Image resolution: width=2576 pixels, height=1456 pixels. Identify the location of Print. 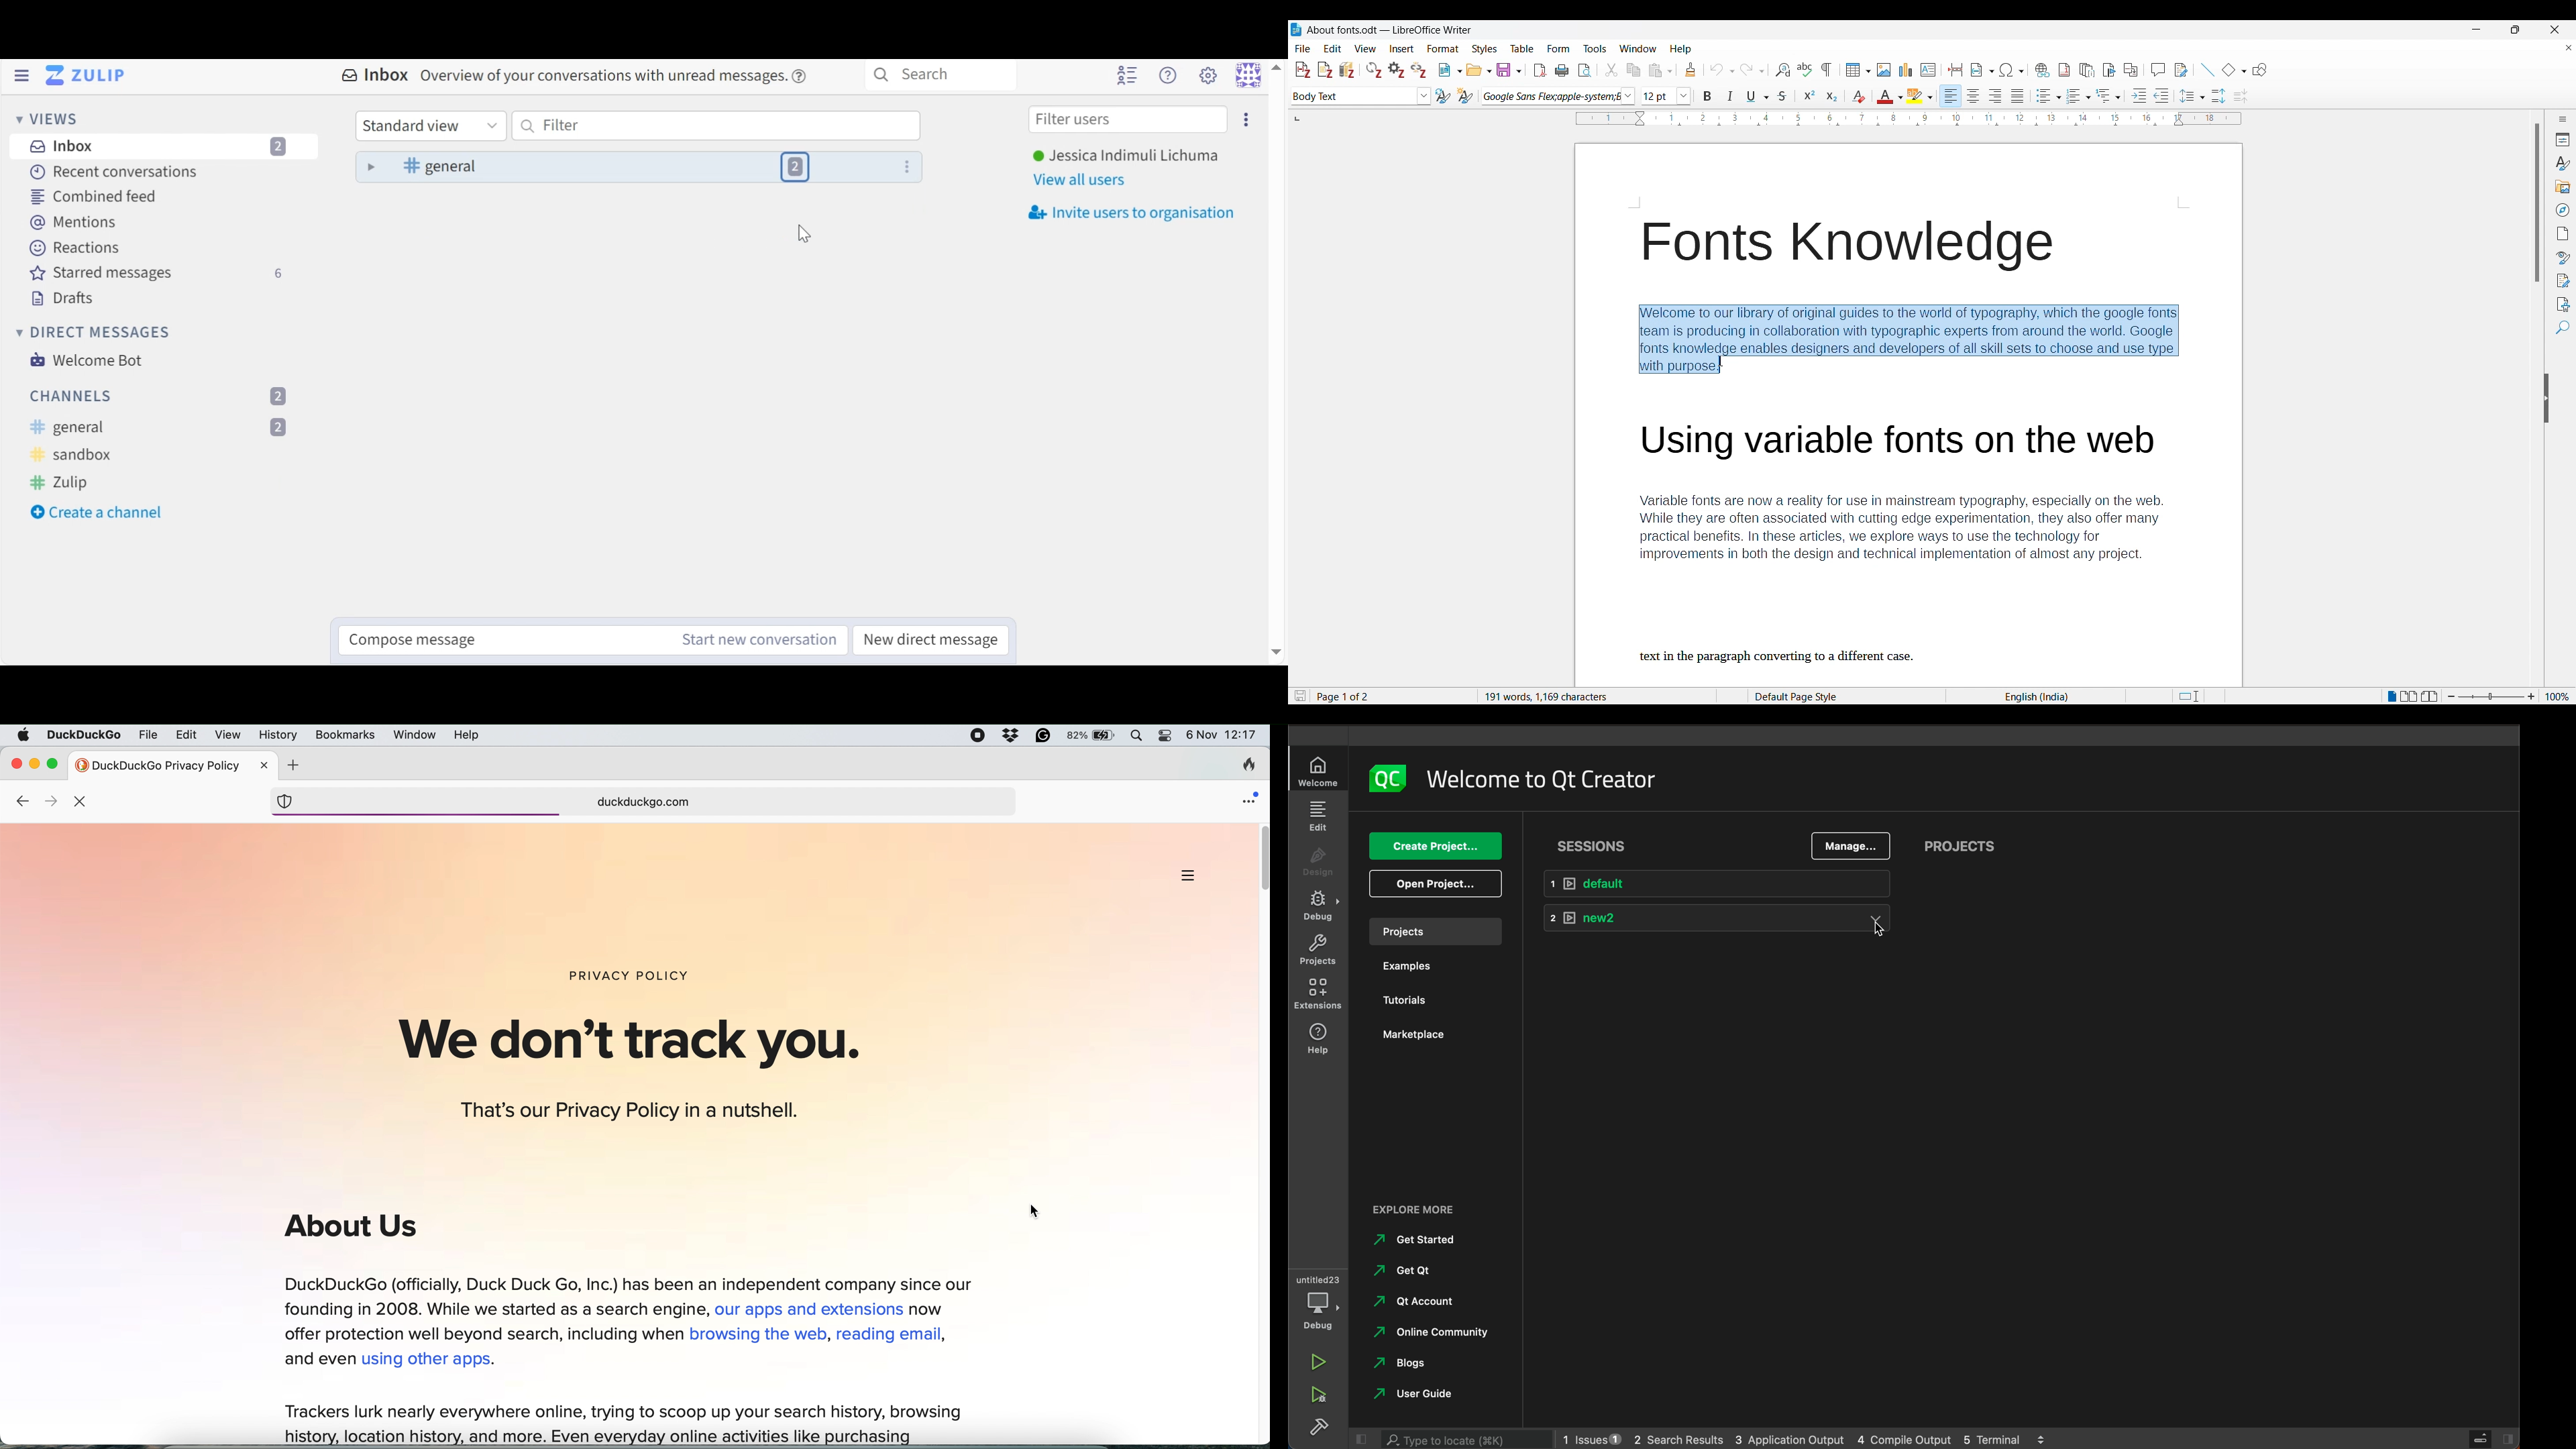
(1562, 70).